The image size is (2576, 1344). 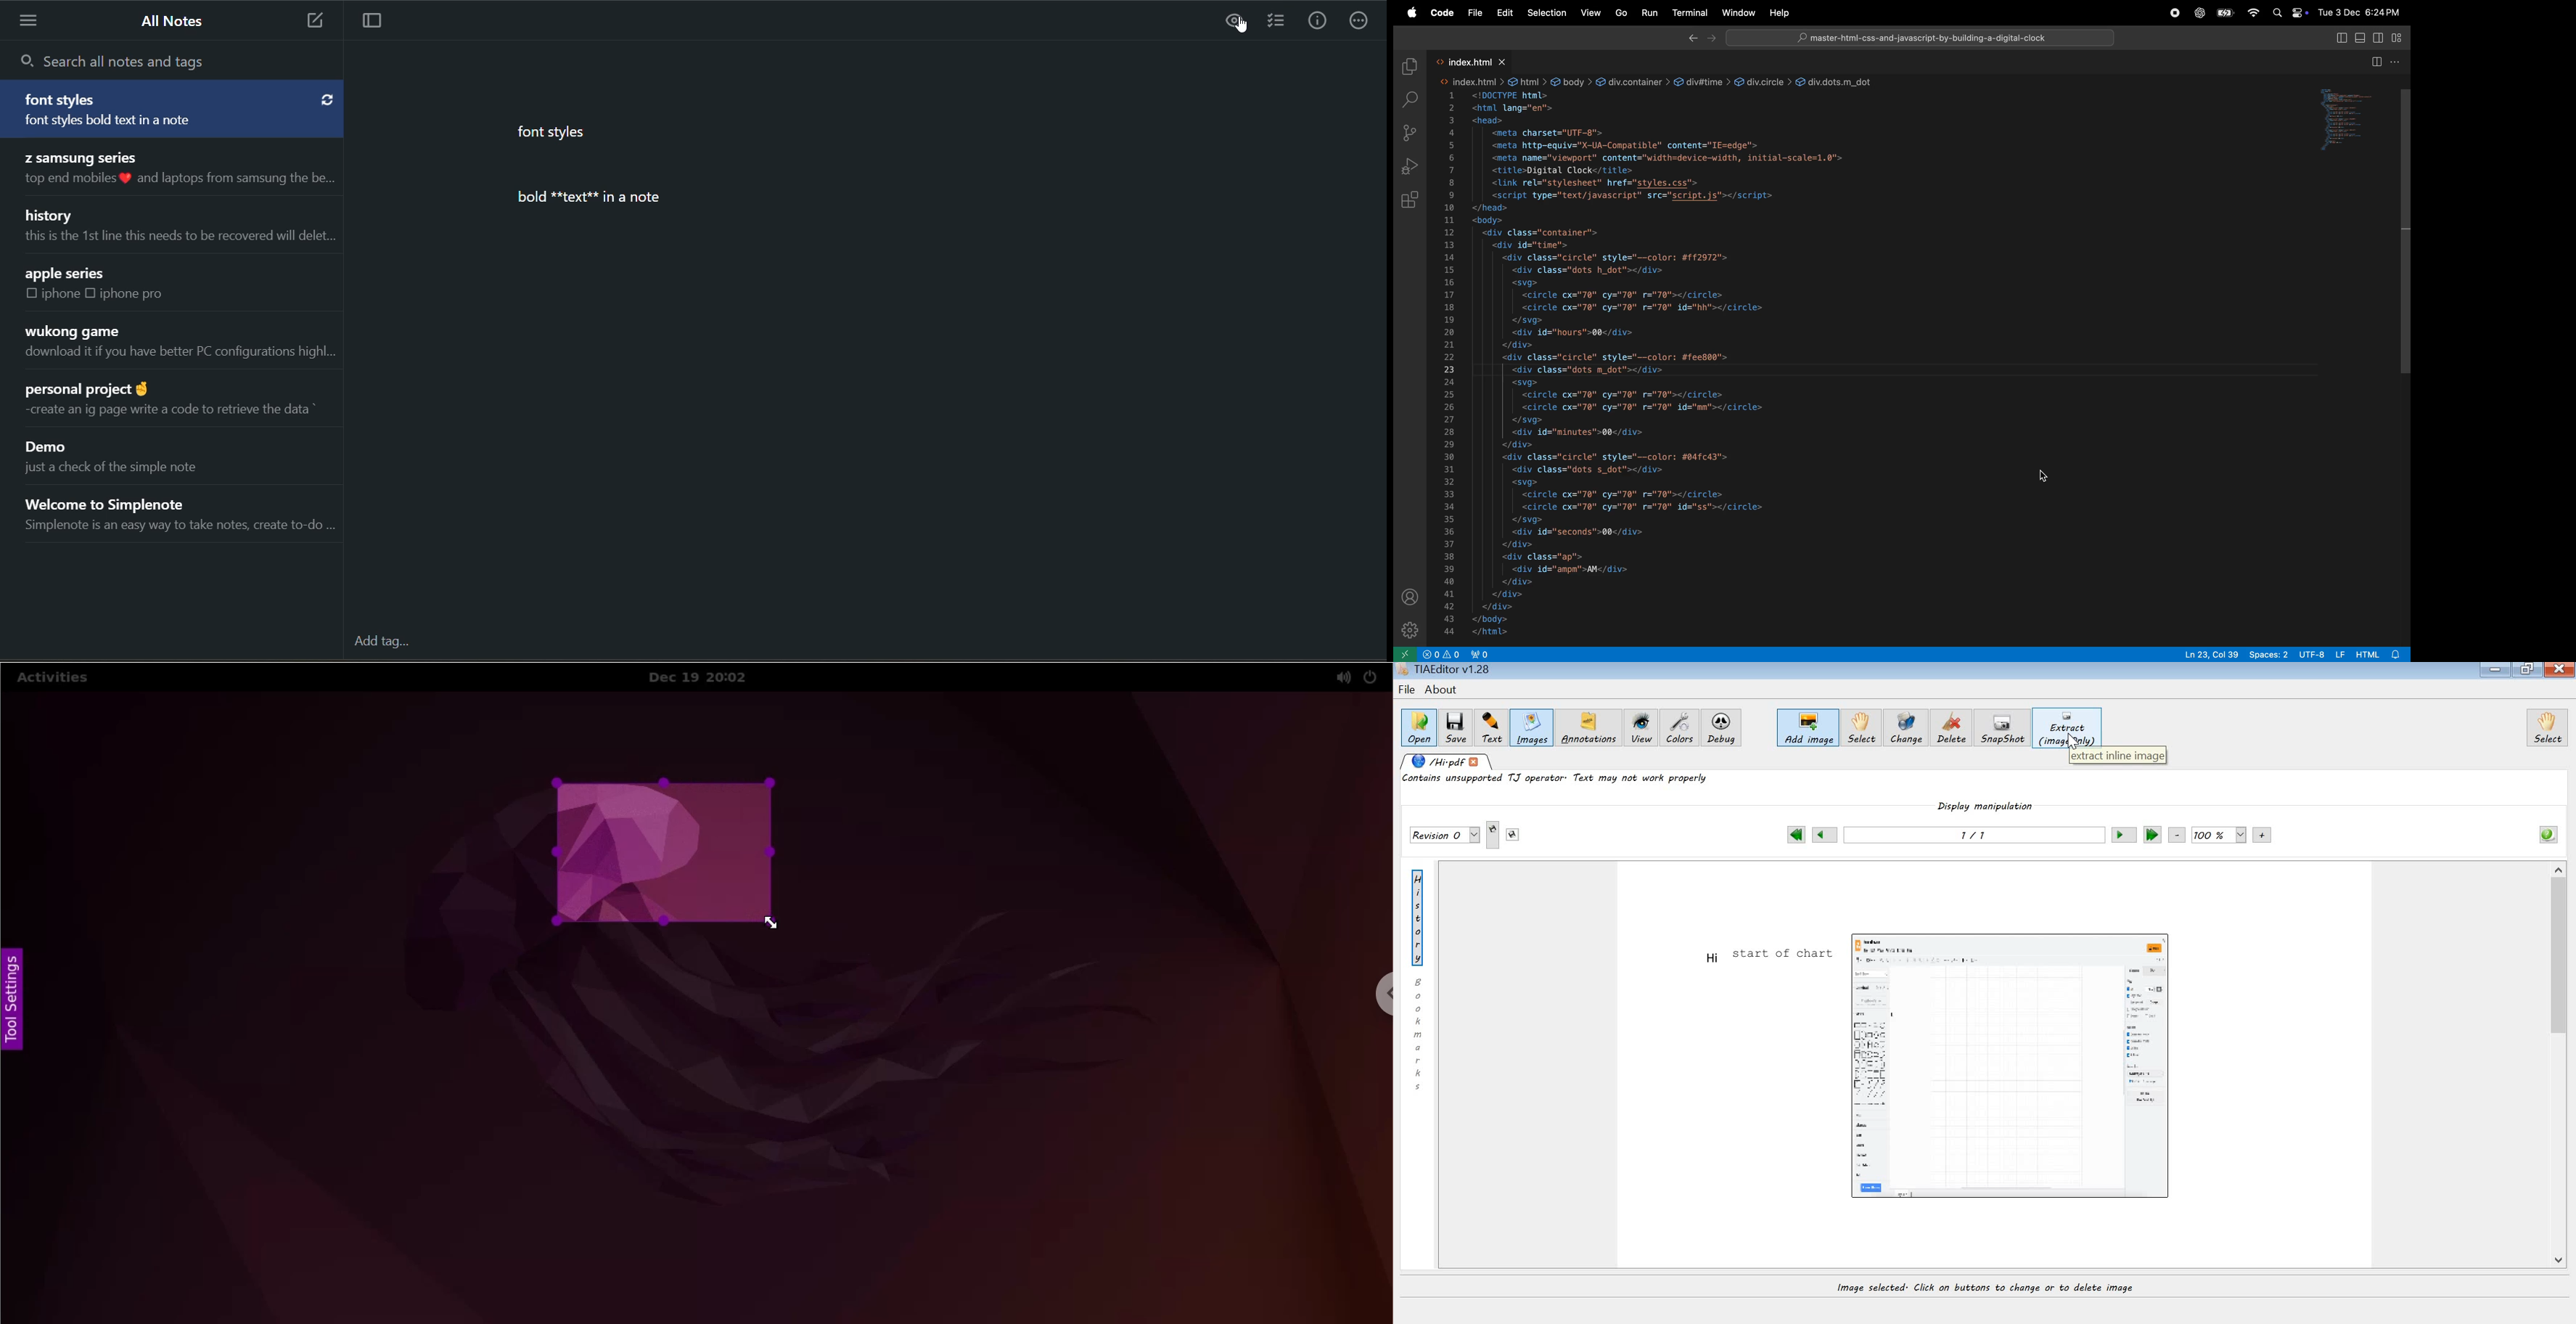 What do you see at coordinates (176, 22) in the screenshot?
I see `all notes` at bounding box center [176, 22].